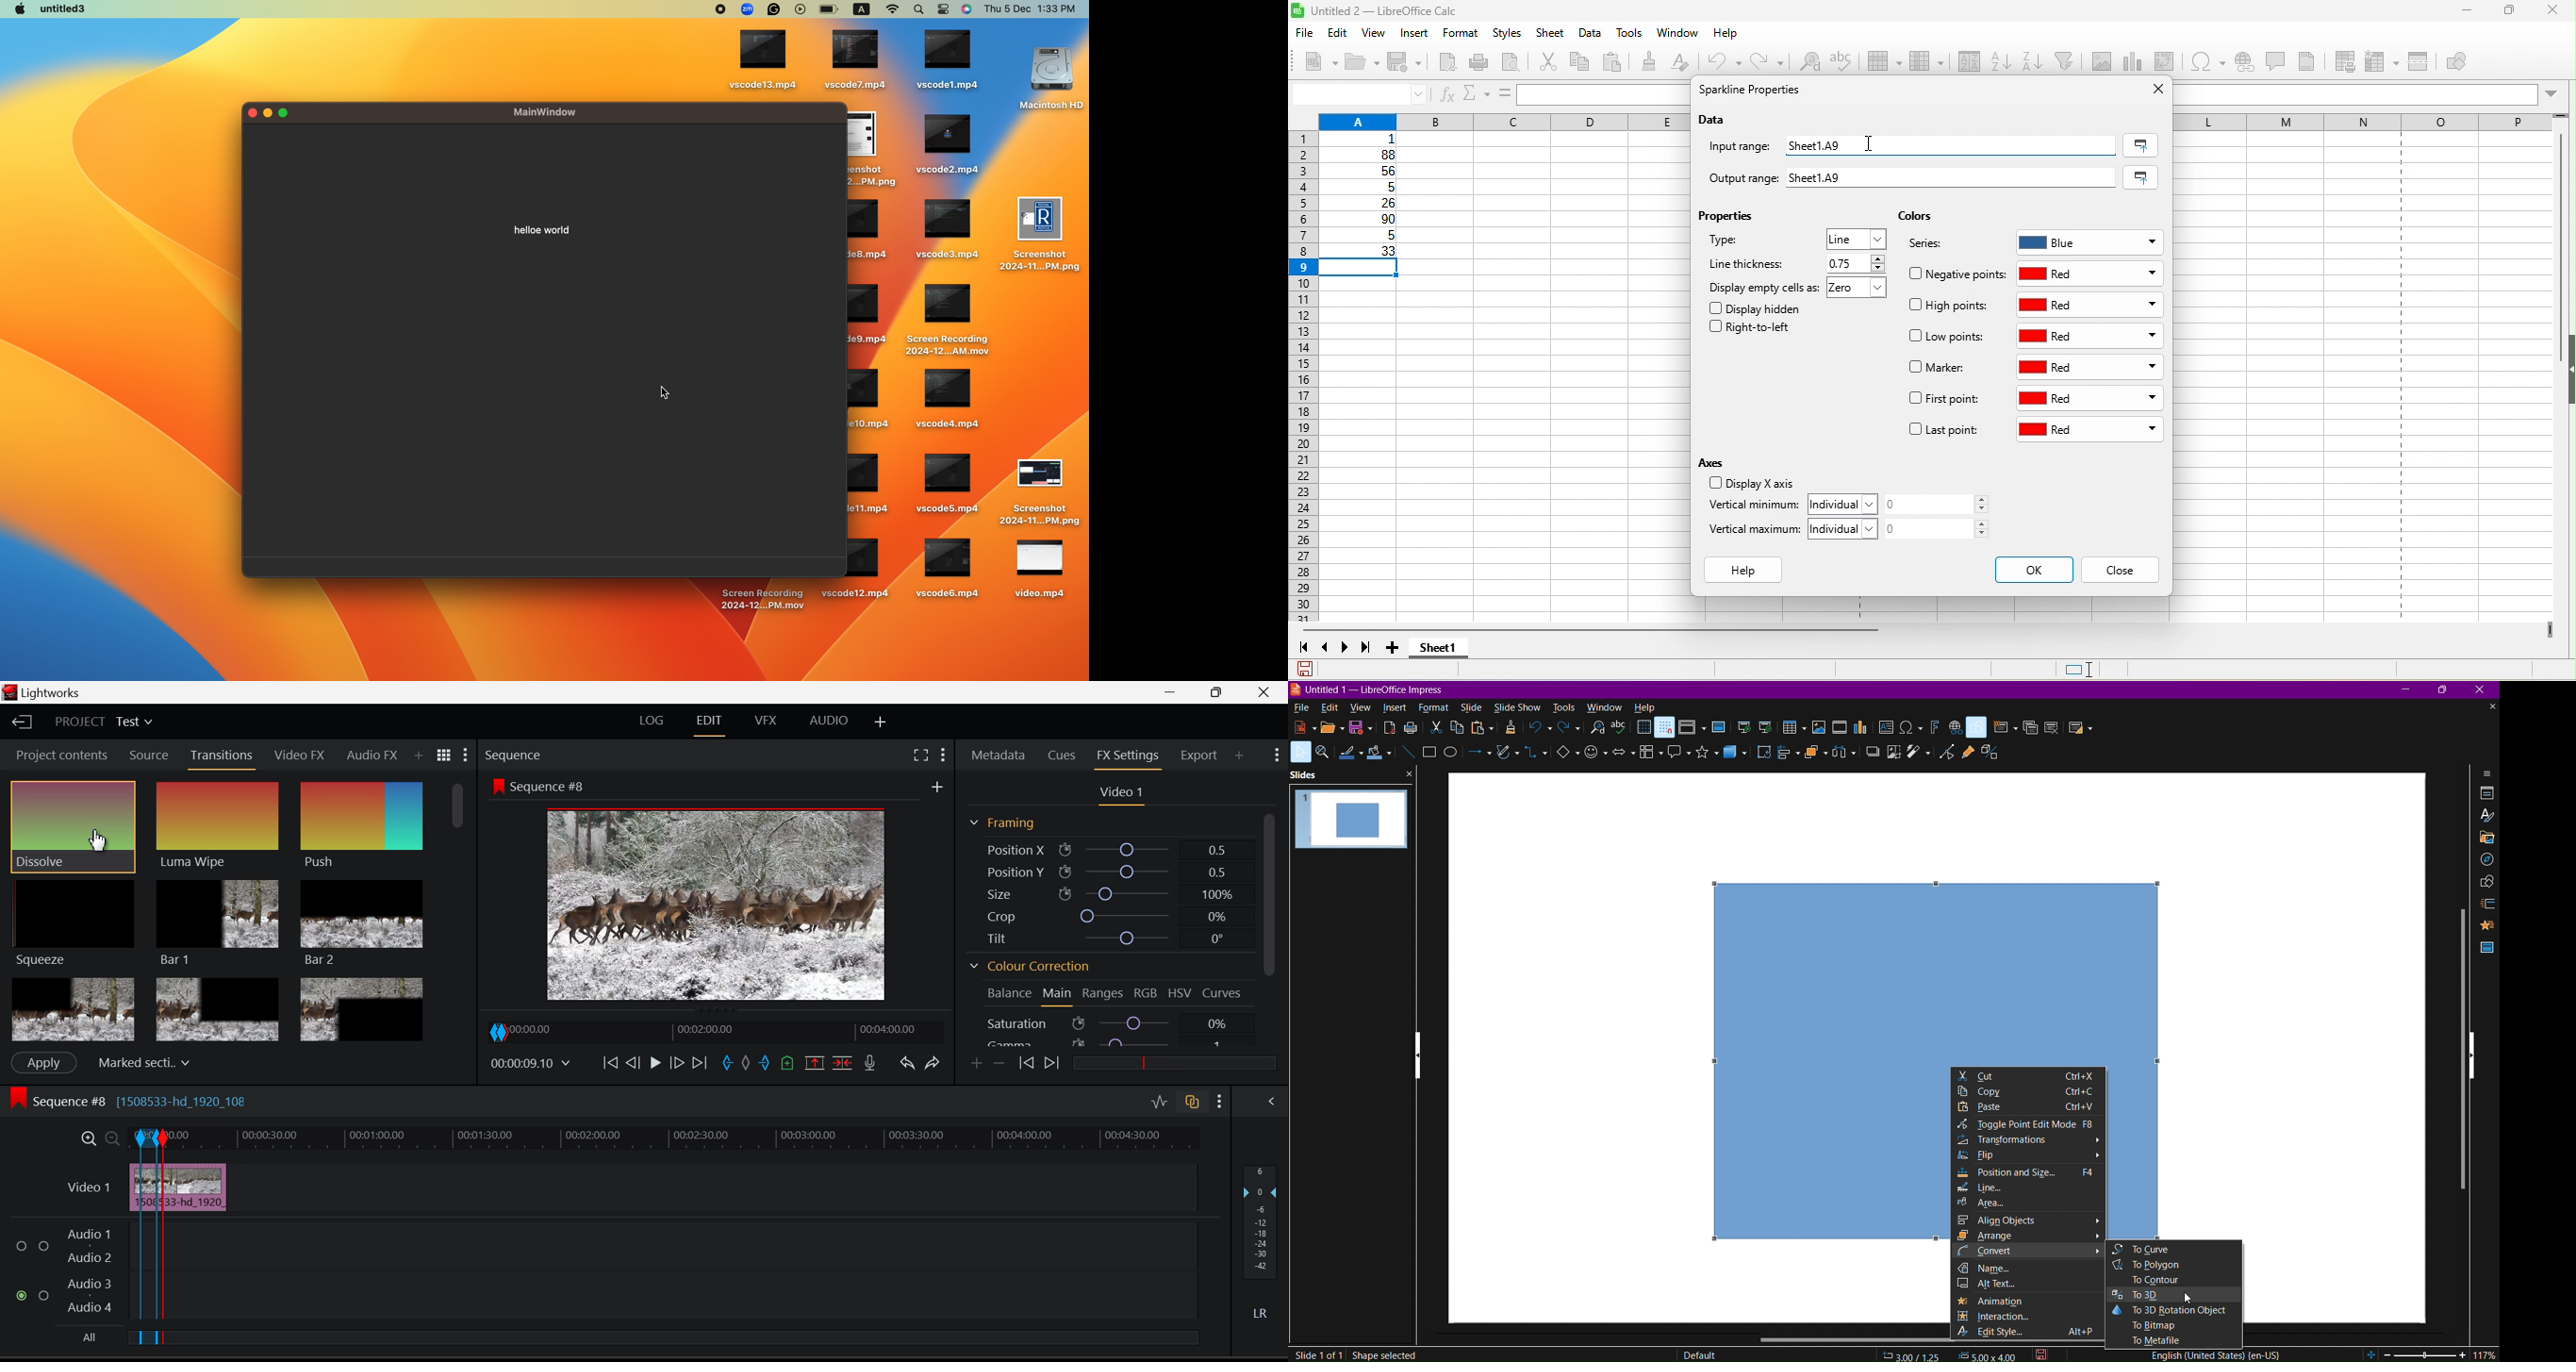 The height and width of the screenshot is (1372, 2576). I want to click on Duplicate Slide, so click(2030, 728).